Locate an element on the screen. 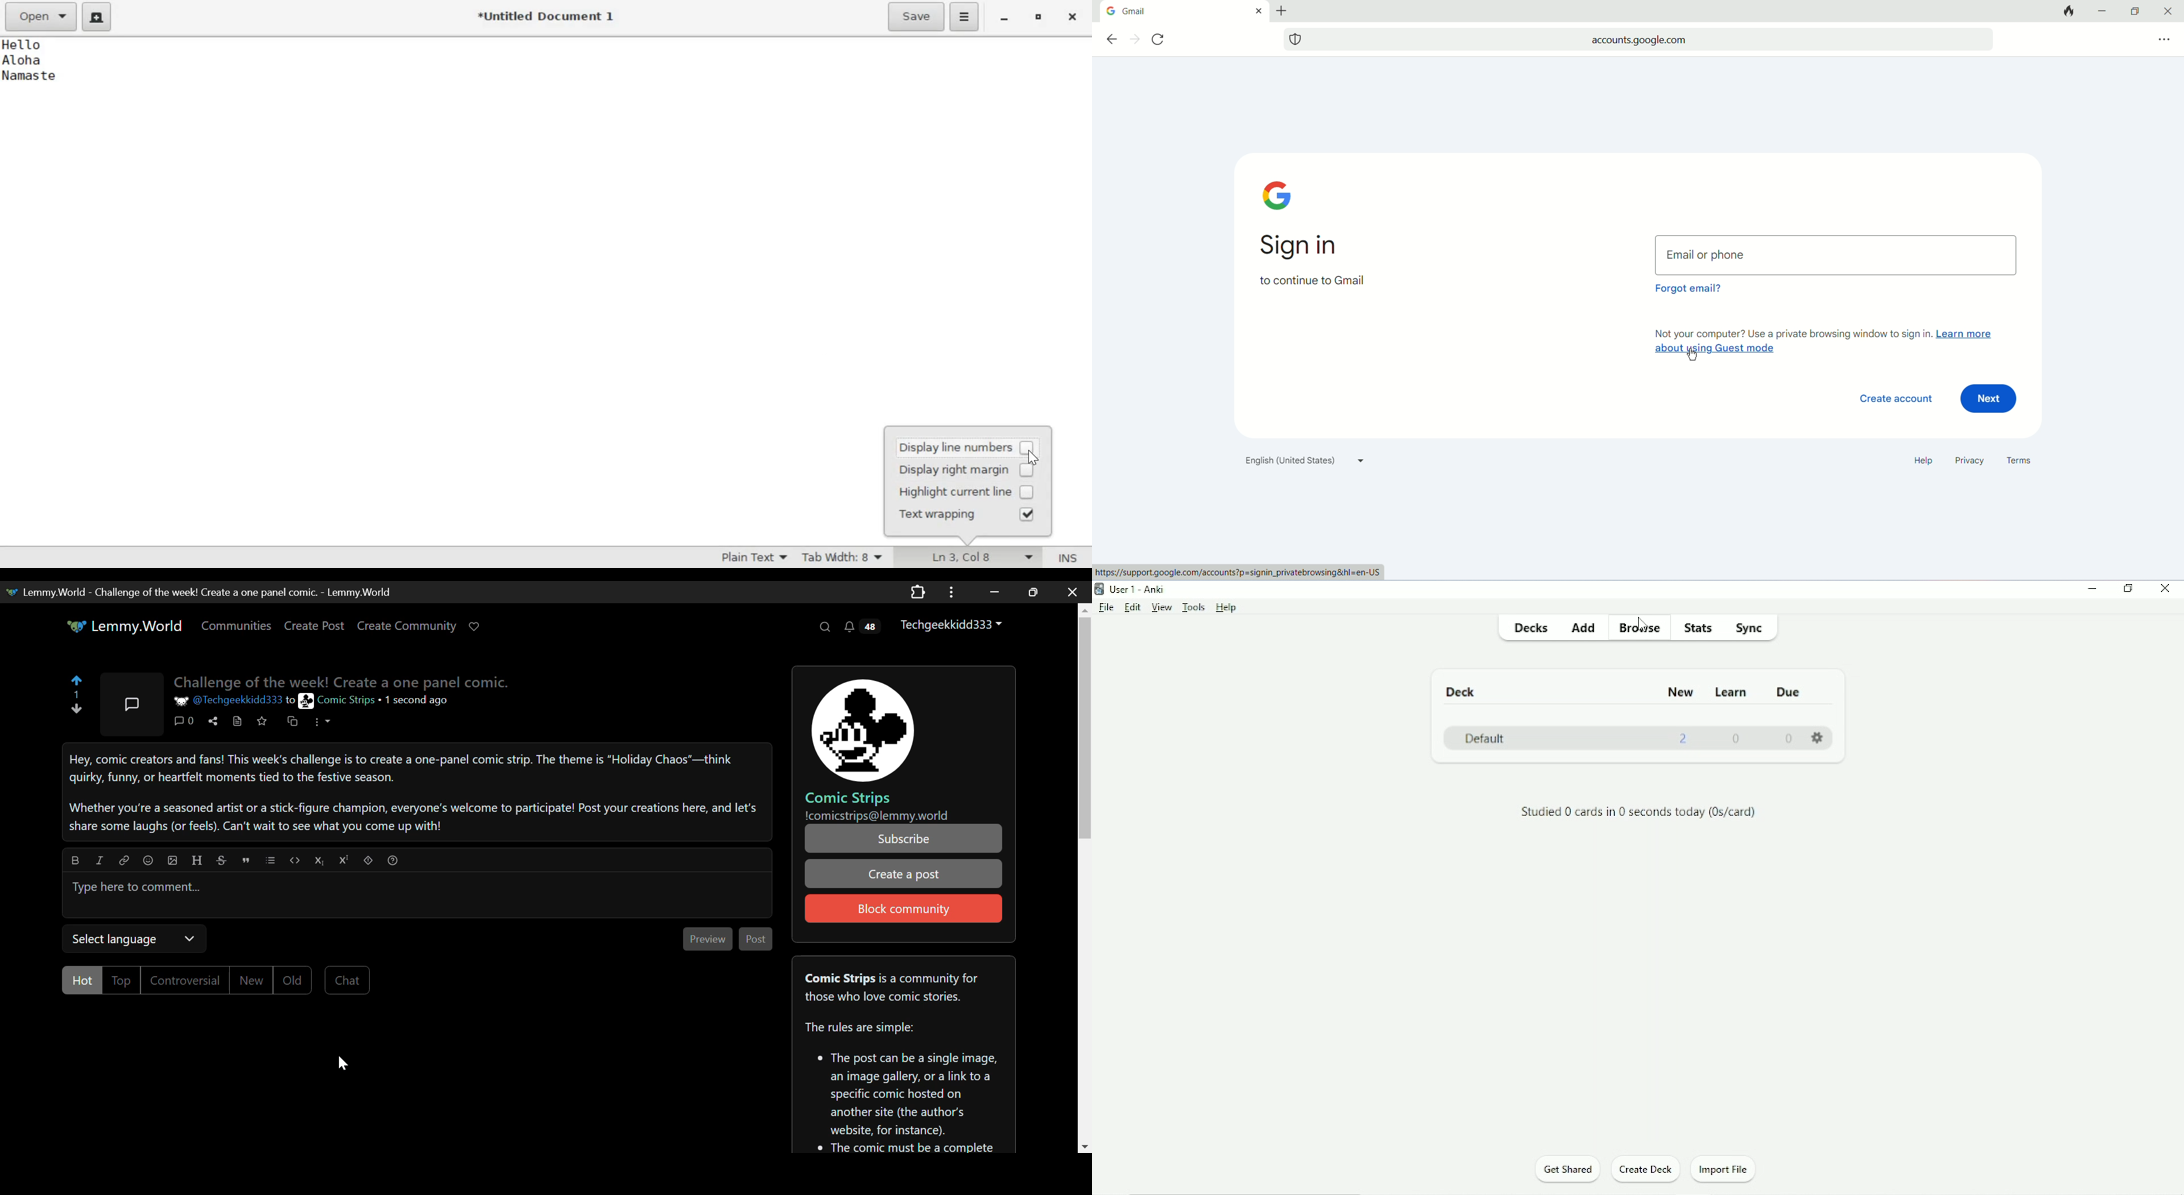 This screenshot has width=2184, height=1204. Close is located at coordinates (2165, 589).